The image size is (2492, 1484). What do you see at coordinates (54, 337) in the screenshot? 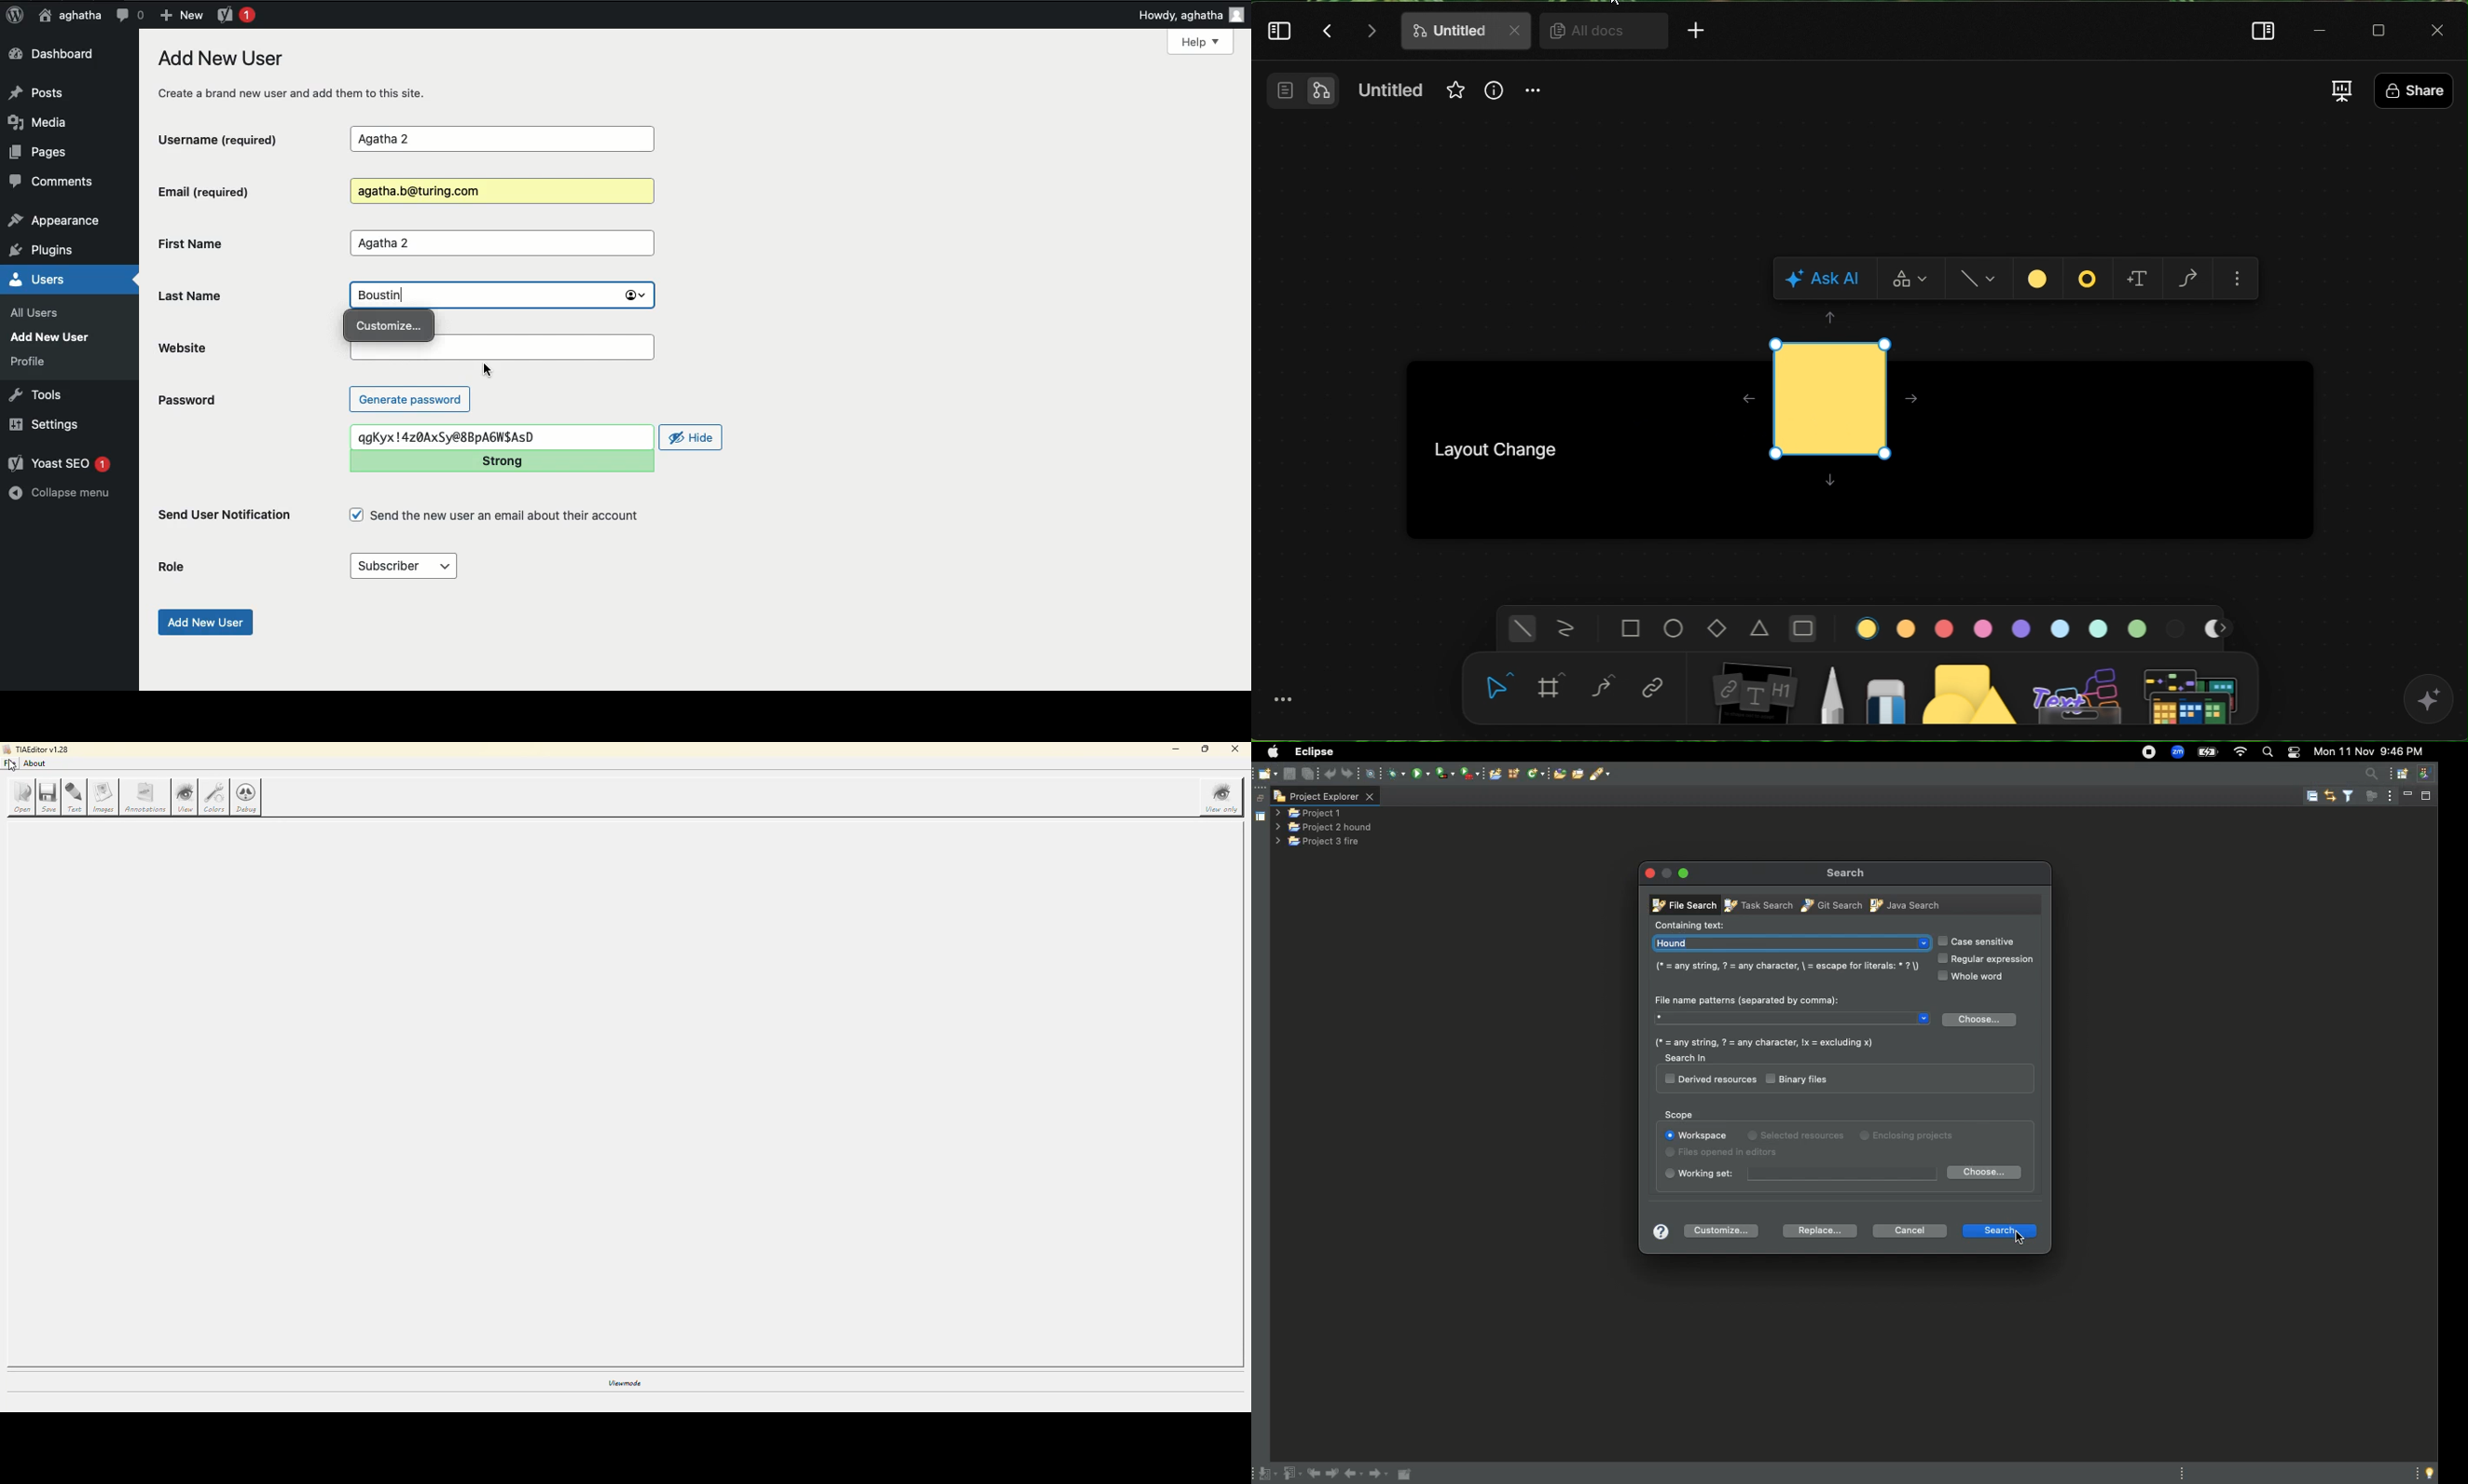
I see `Add New User` at bounding box center [54, 337].